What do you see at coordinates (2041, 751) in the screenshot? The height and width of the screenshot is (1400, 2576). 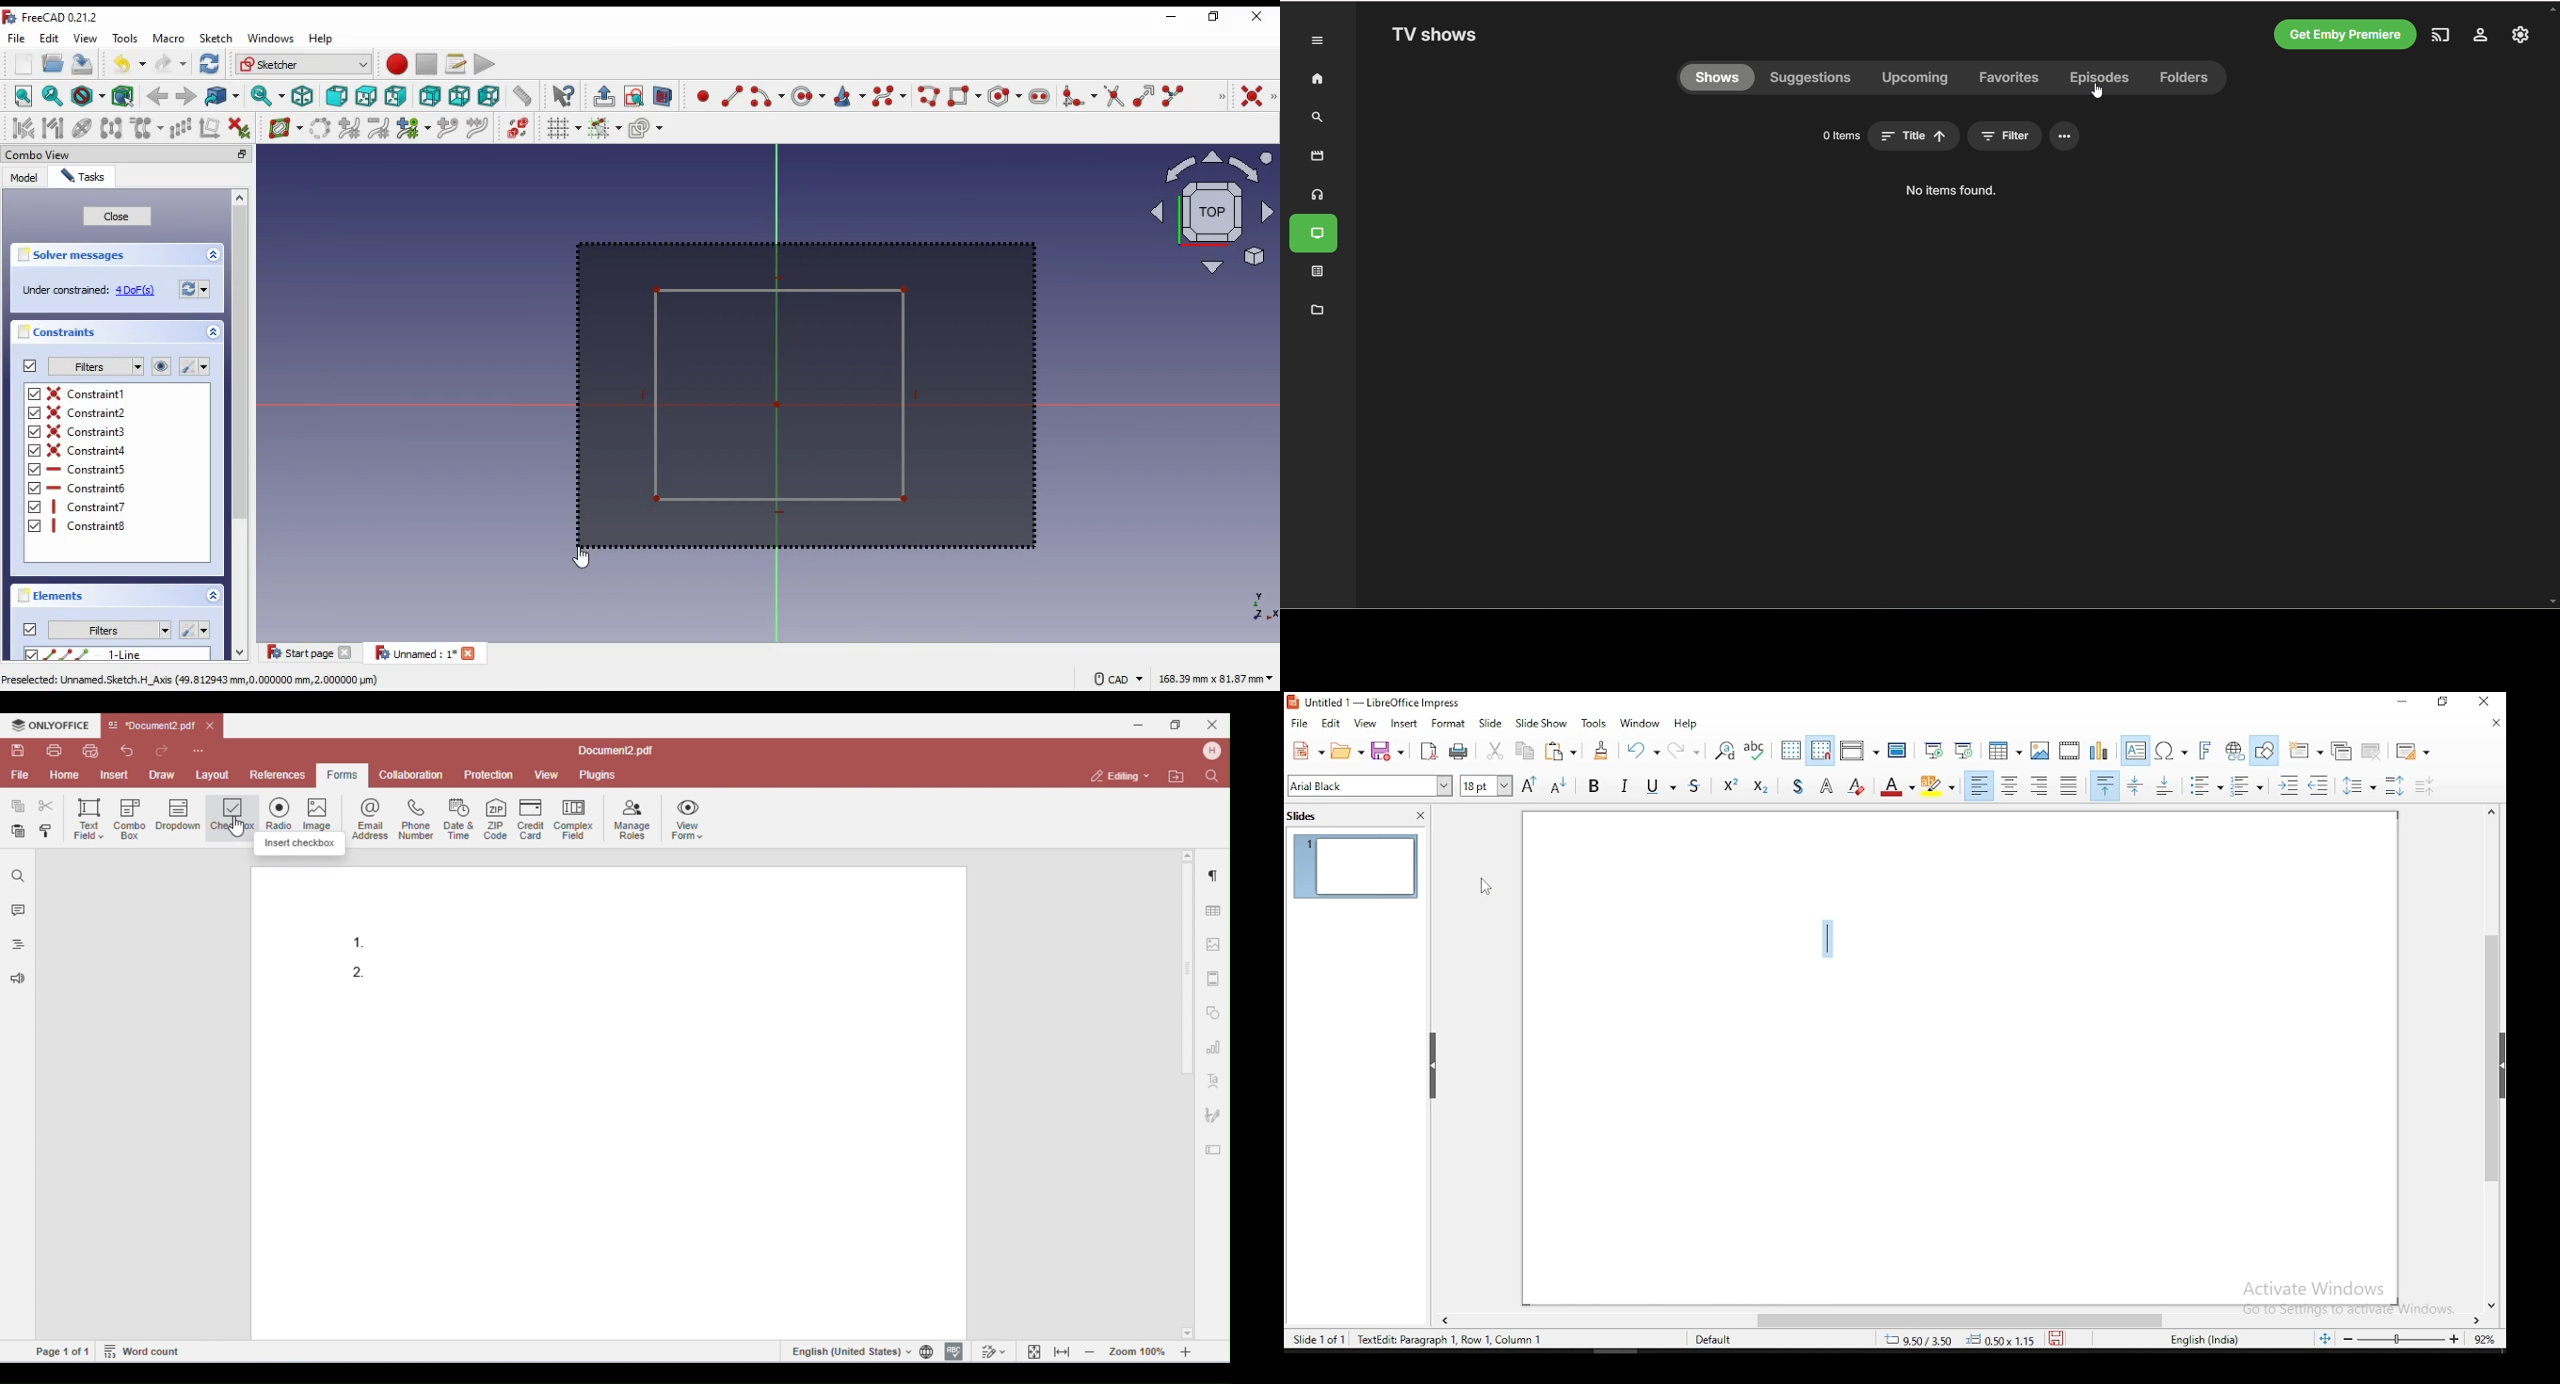 I see `image` at bounding box center [2041, 751].